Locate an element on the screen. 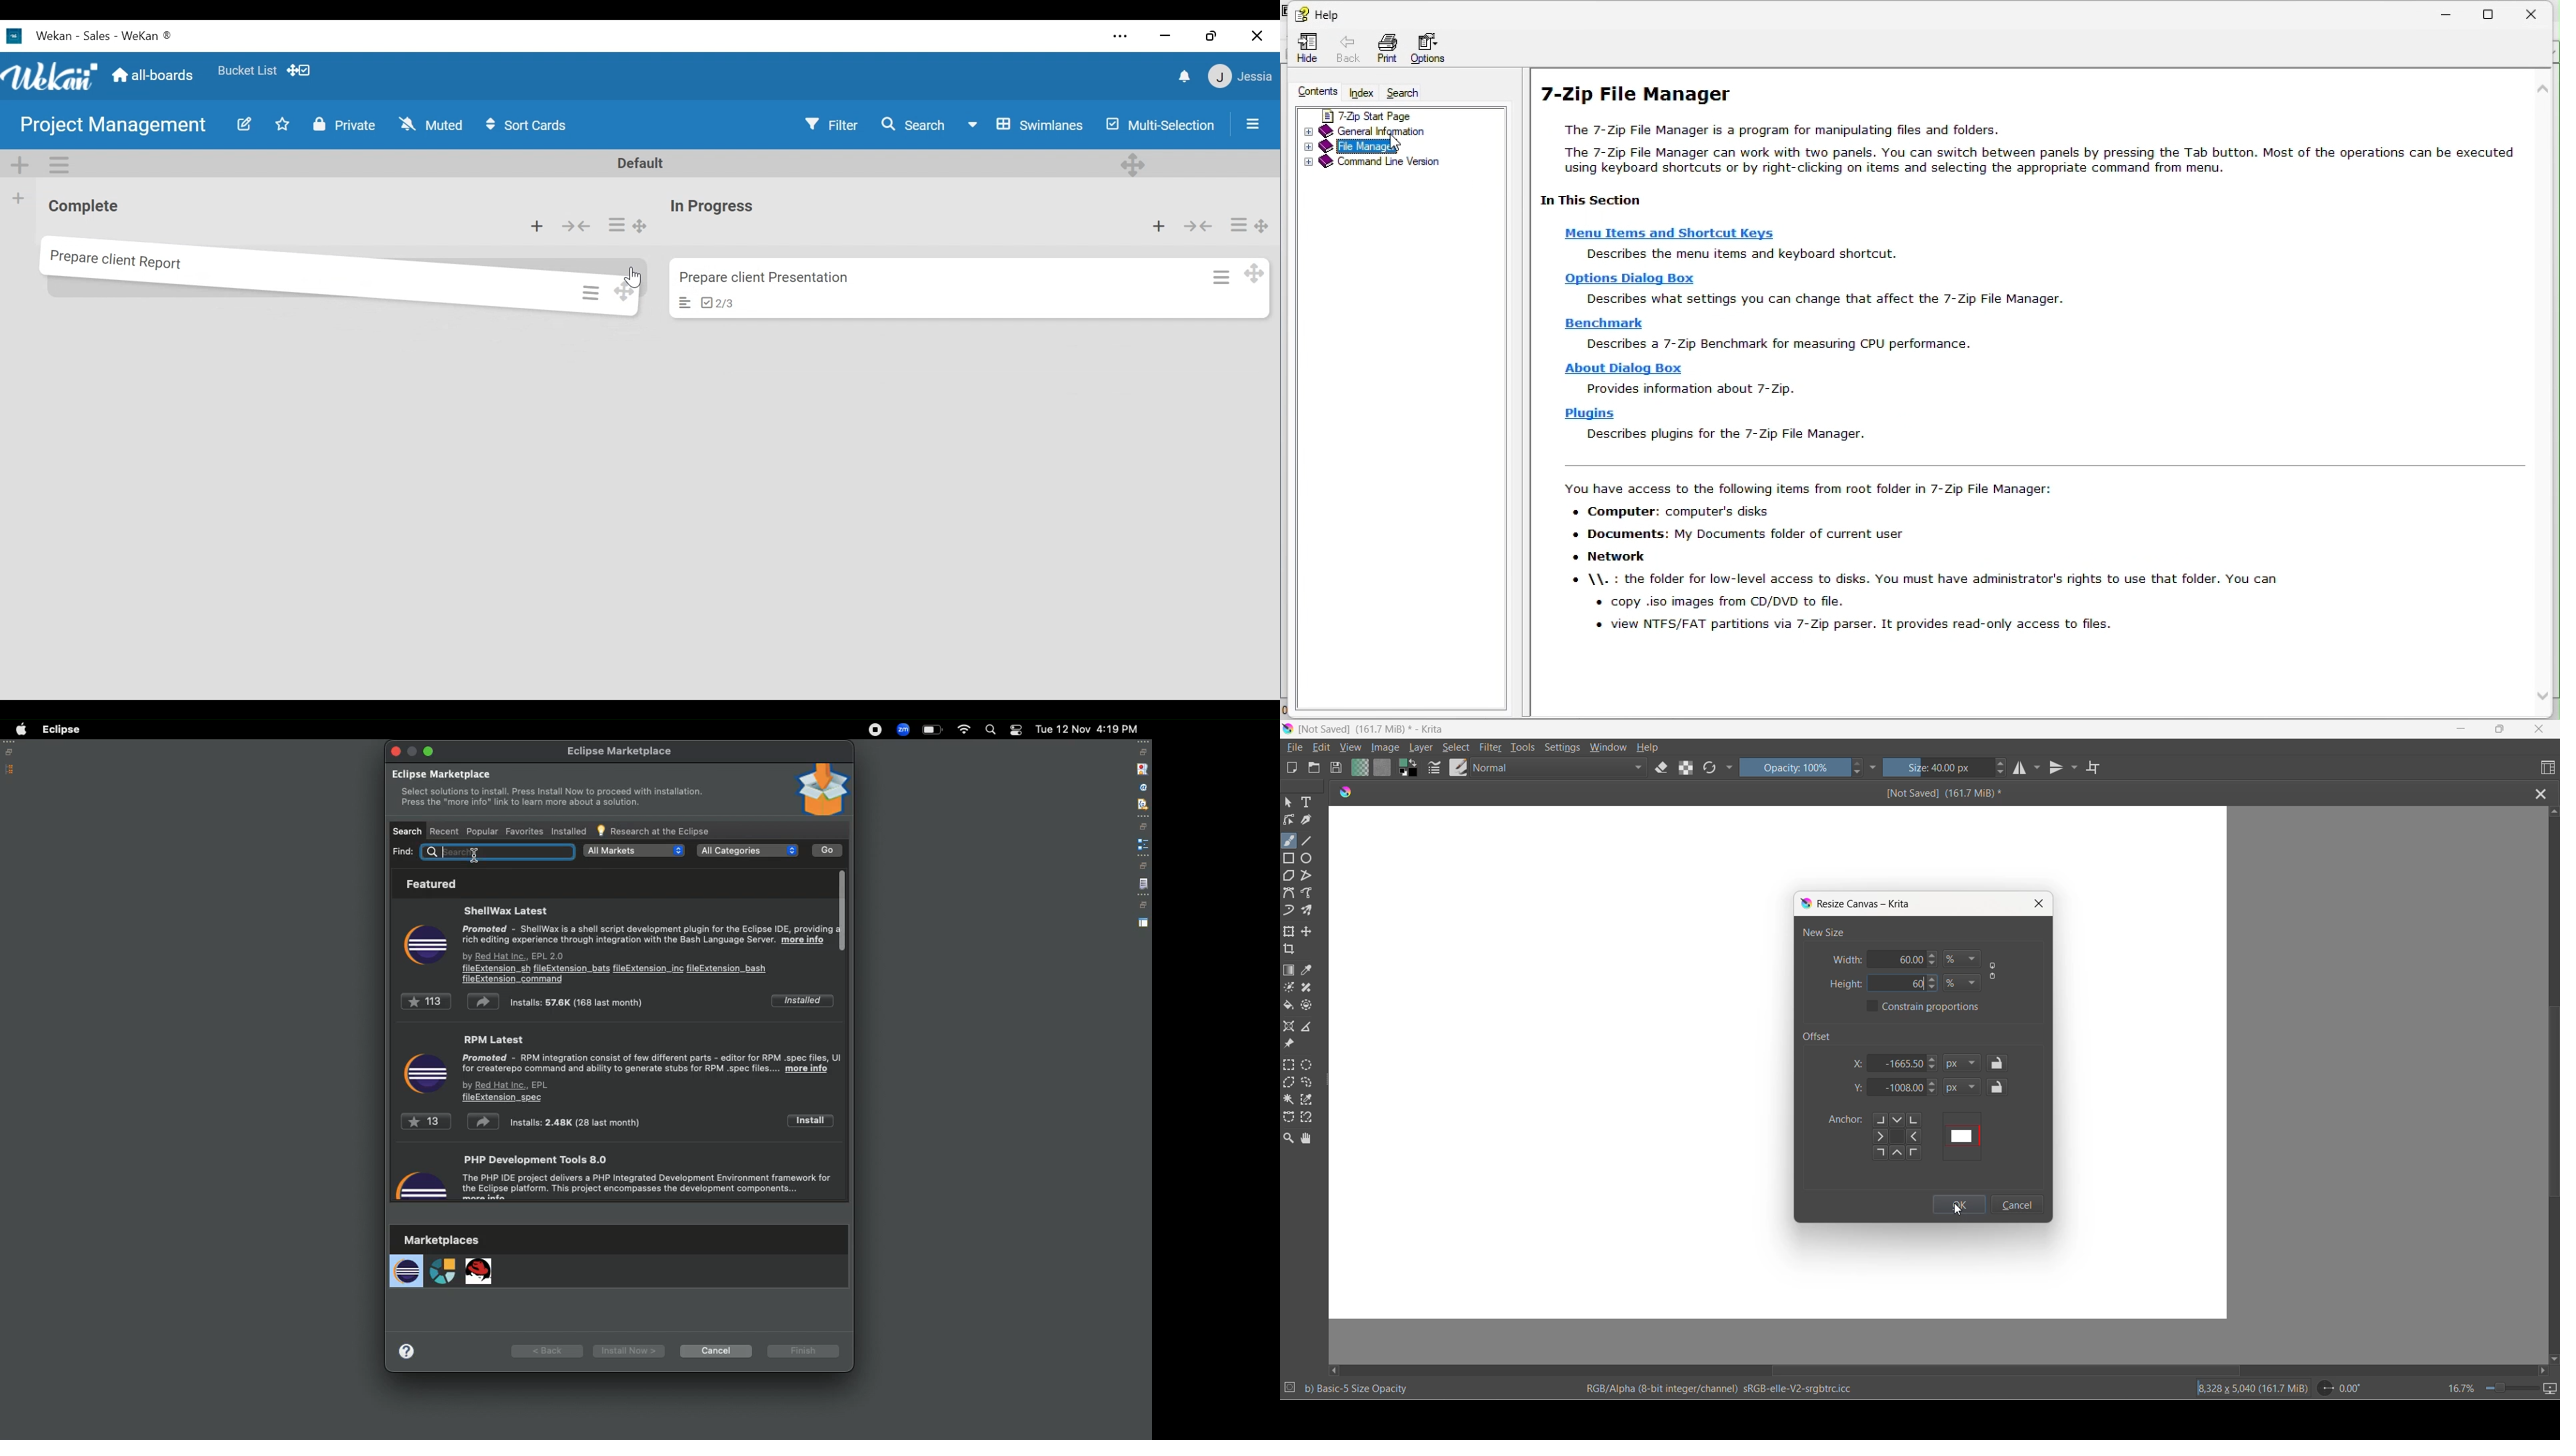 The height and width of the screenshot is (1456, 2576). fill patterns is located at coordinates (1383, 769).